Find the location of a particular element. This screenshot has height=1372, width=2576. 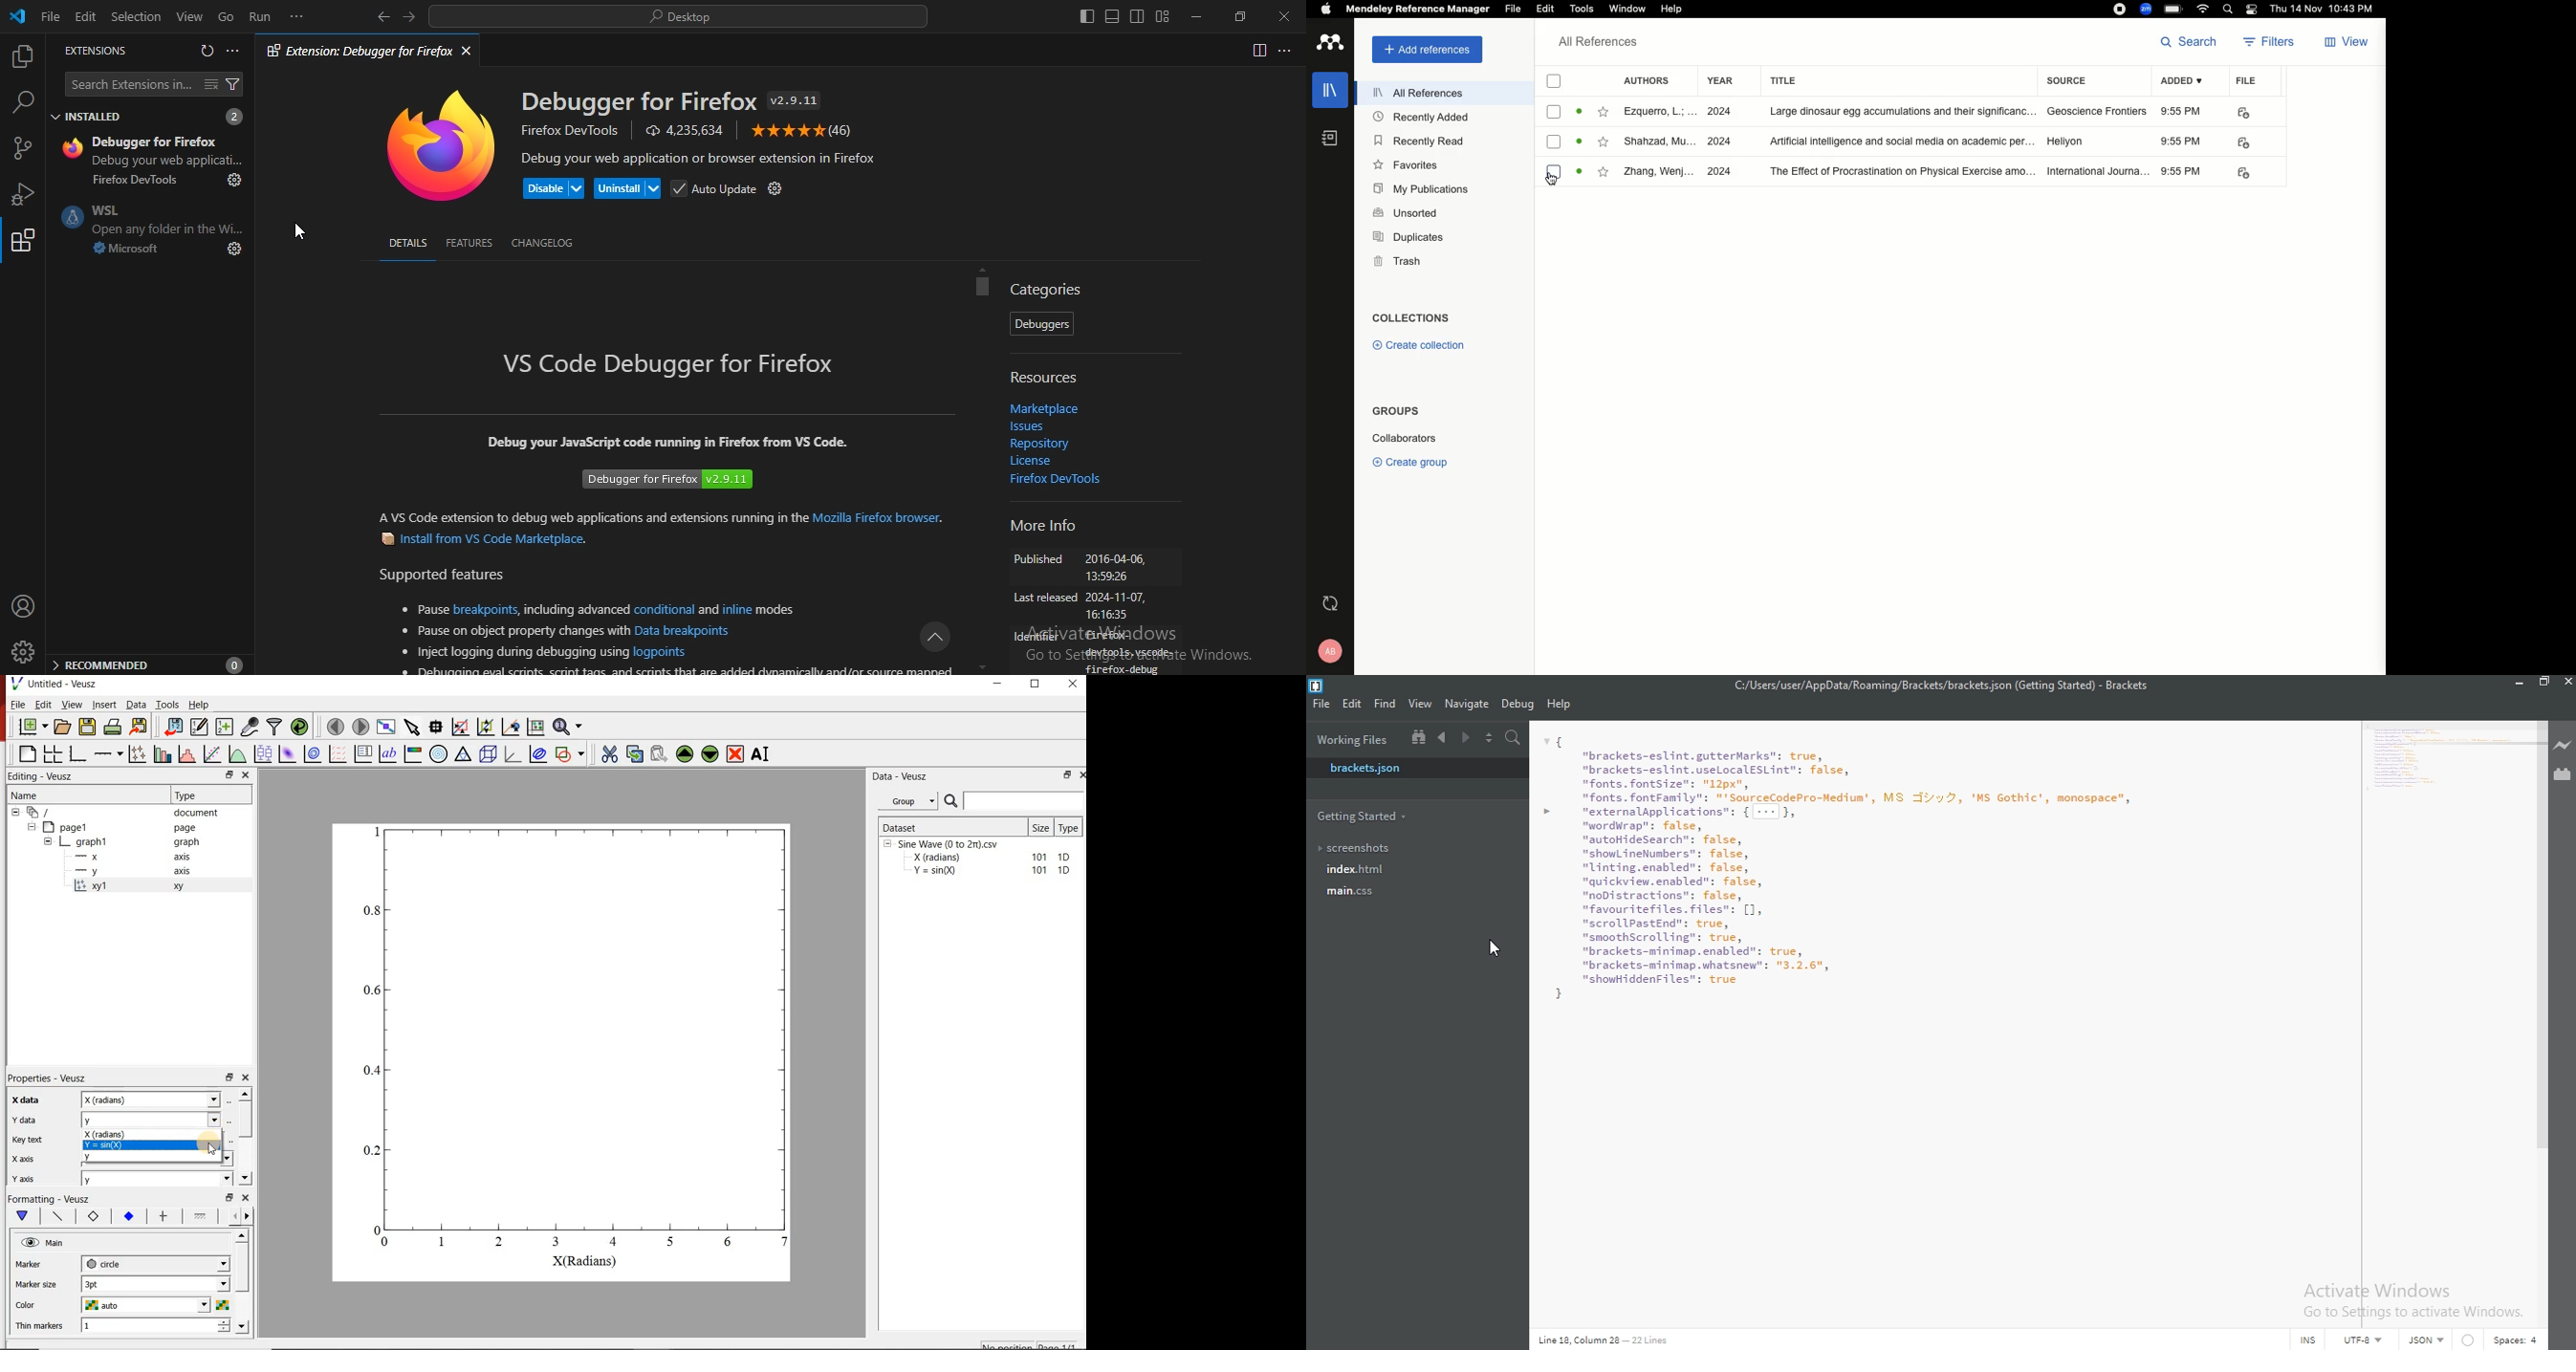

Debugger ... 4.2M 4.5 Debug your web applicati.. is located at coordinates (167, 150).